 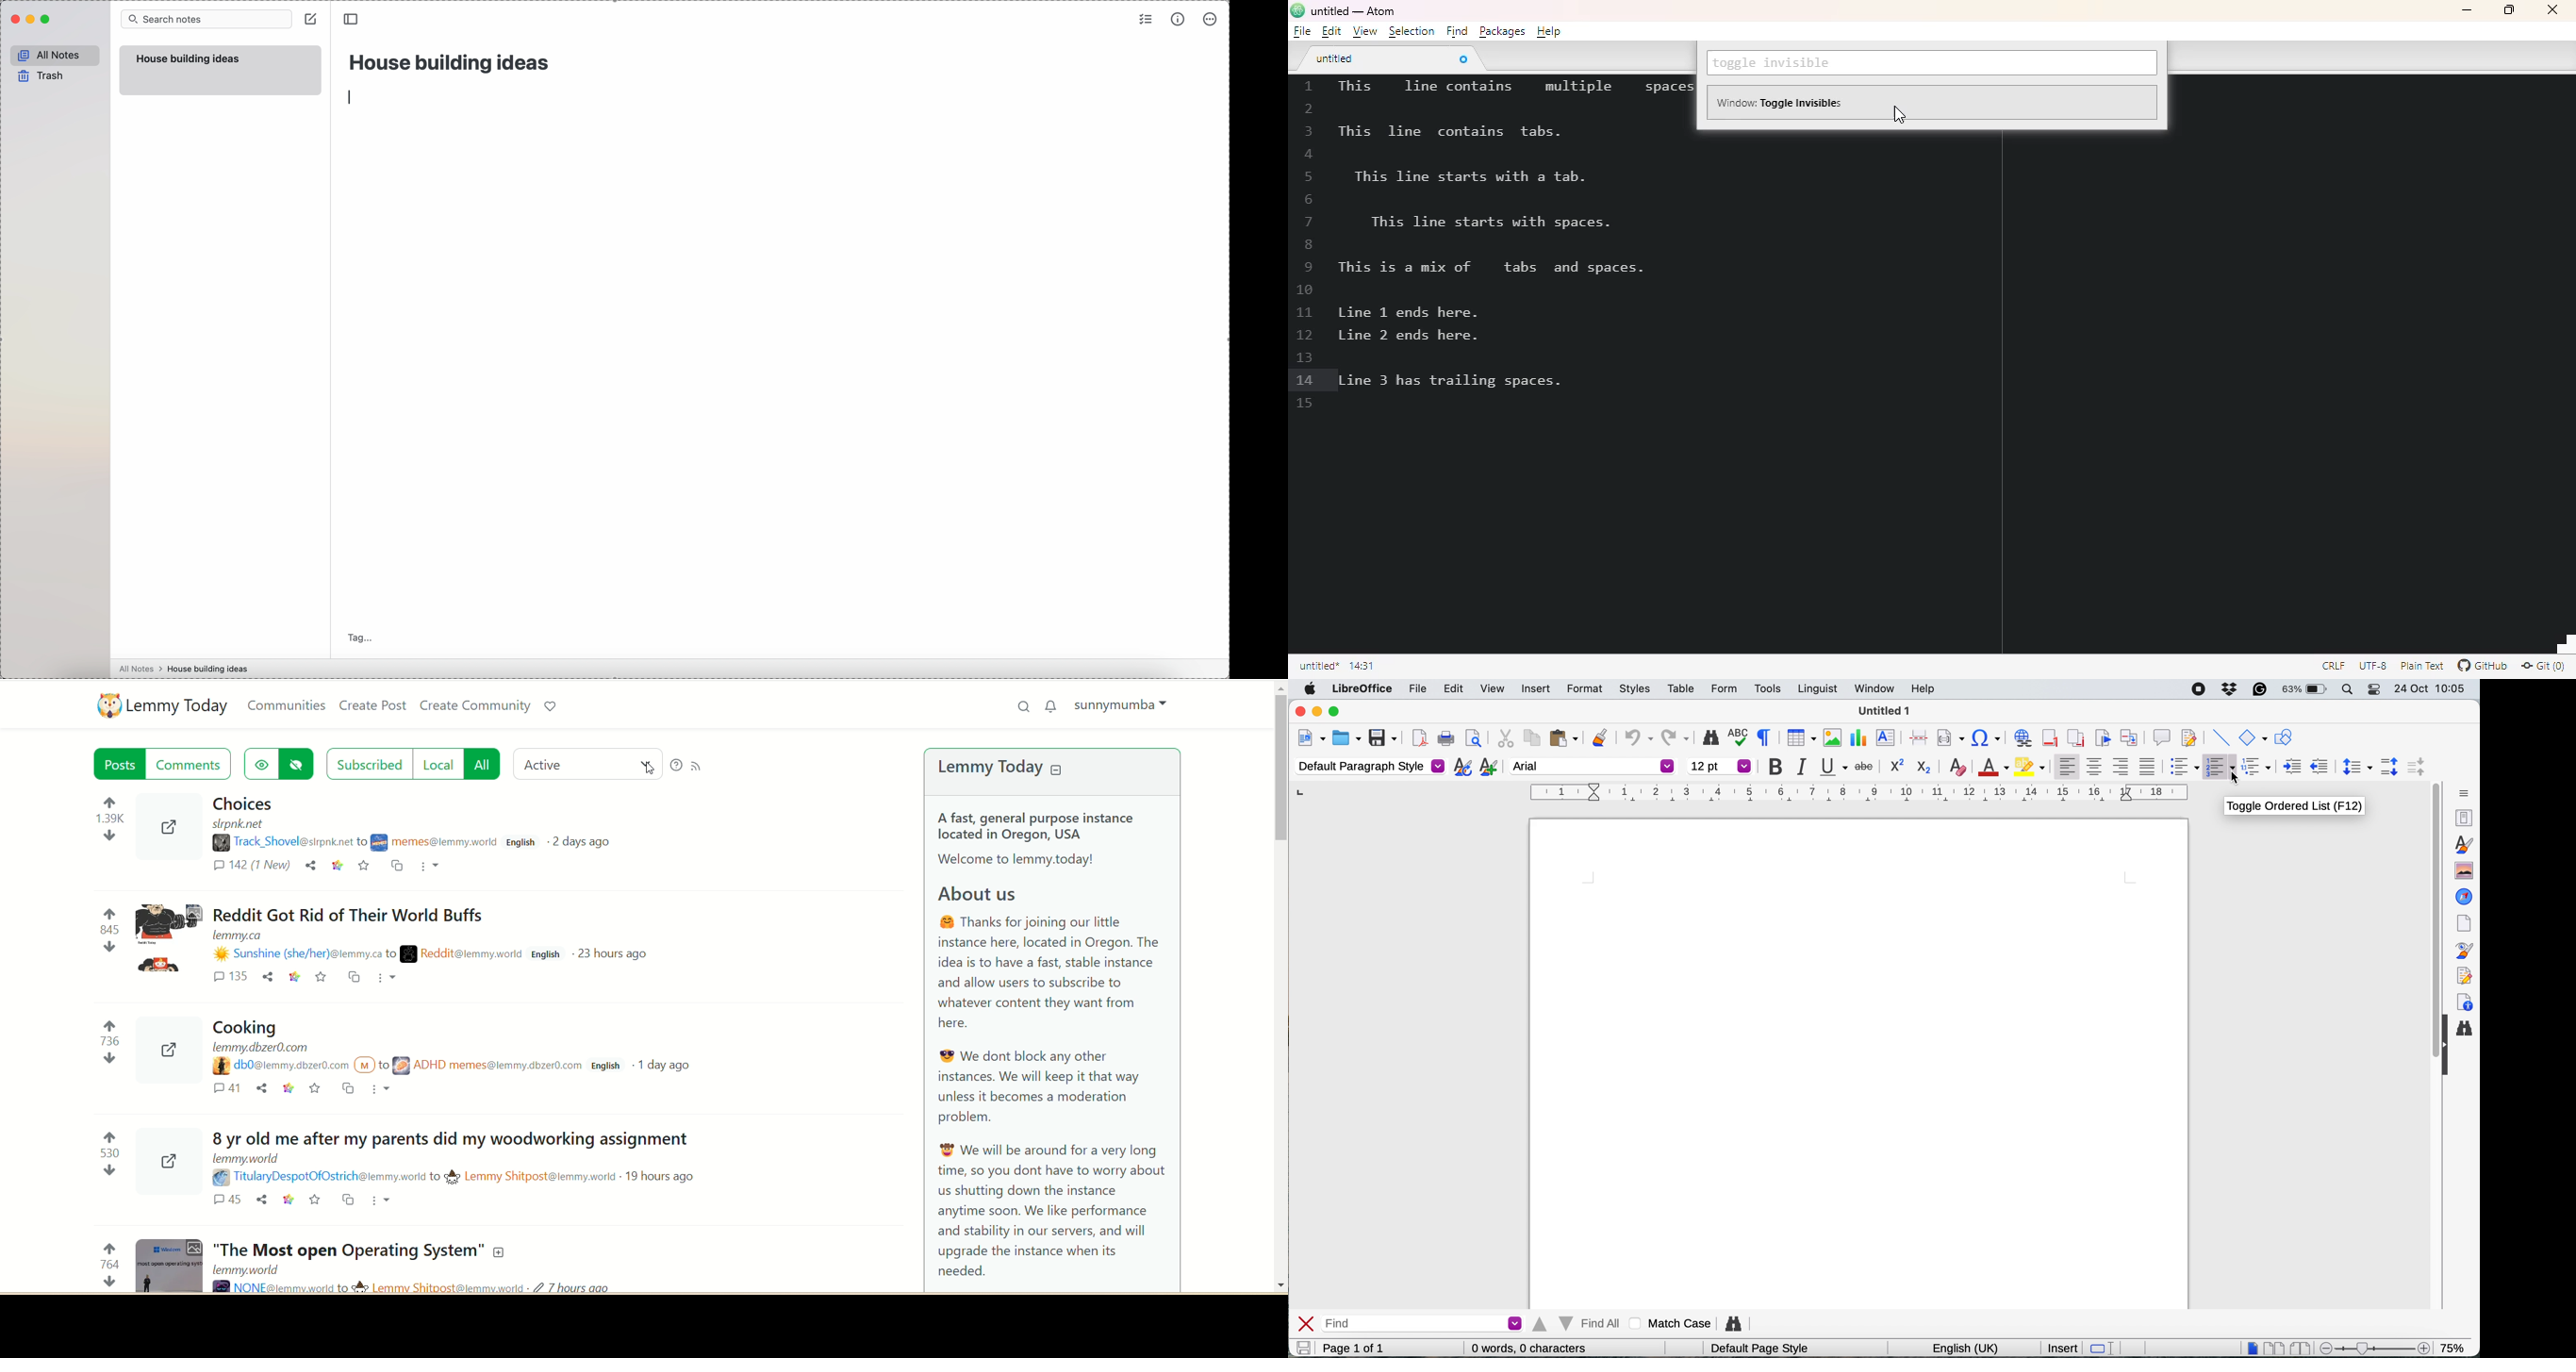 What do you see at coordinates (1578, 1324) in the screenshot?
I see `find all` at bounding box center [1578, 1324].